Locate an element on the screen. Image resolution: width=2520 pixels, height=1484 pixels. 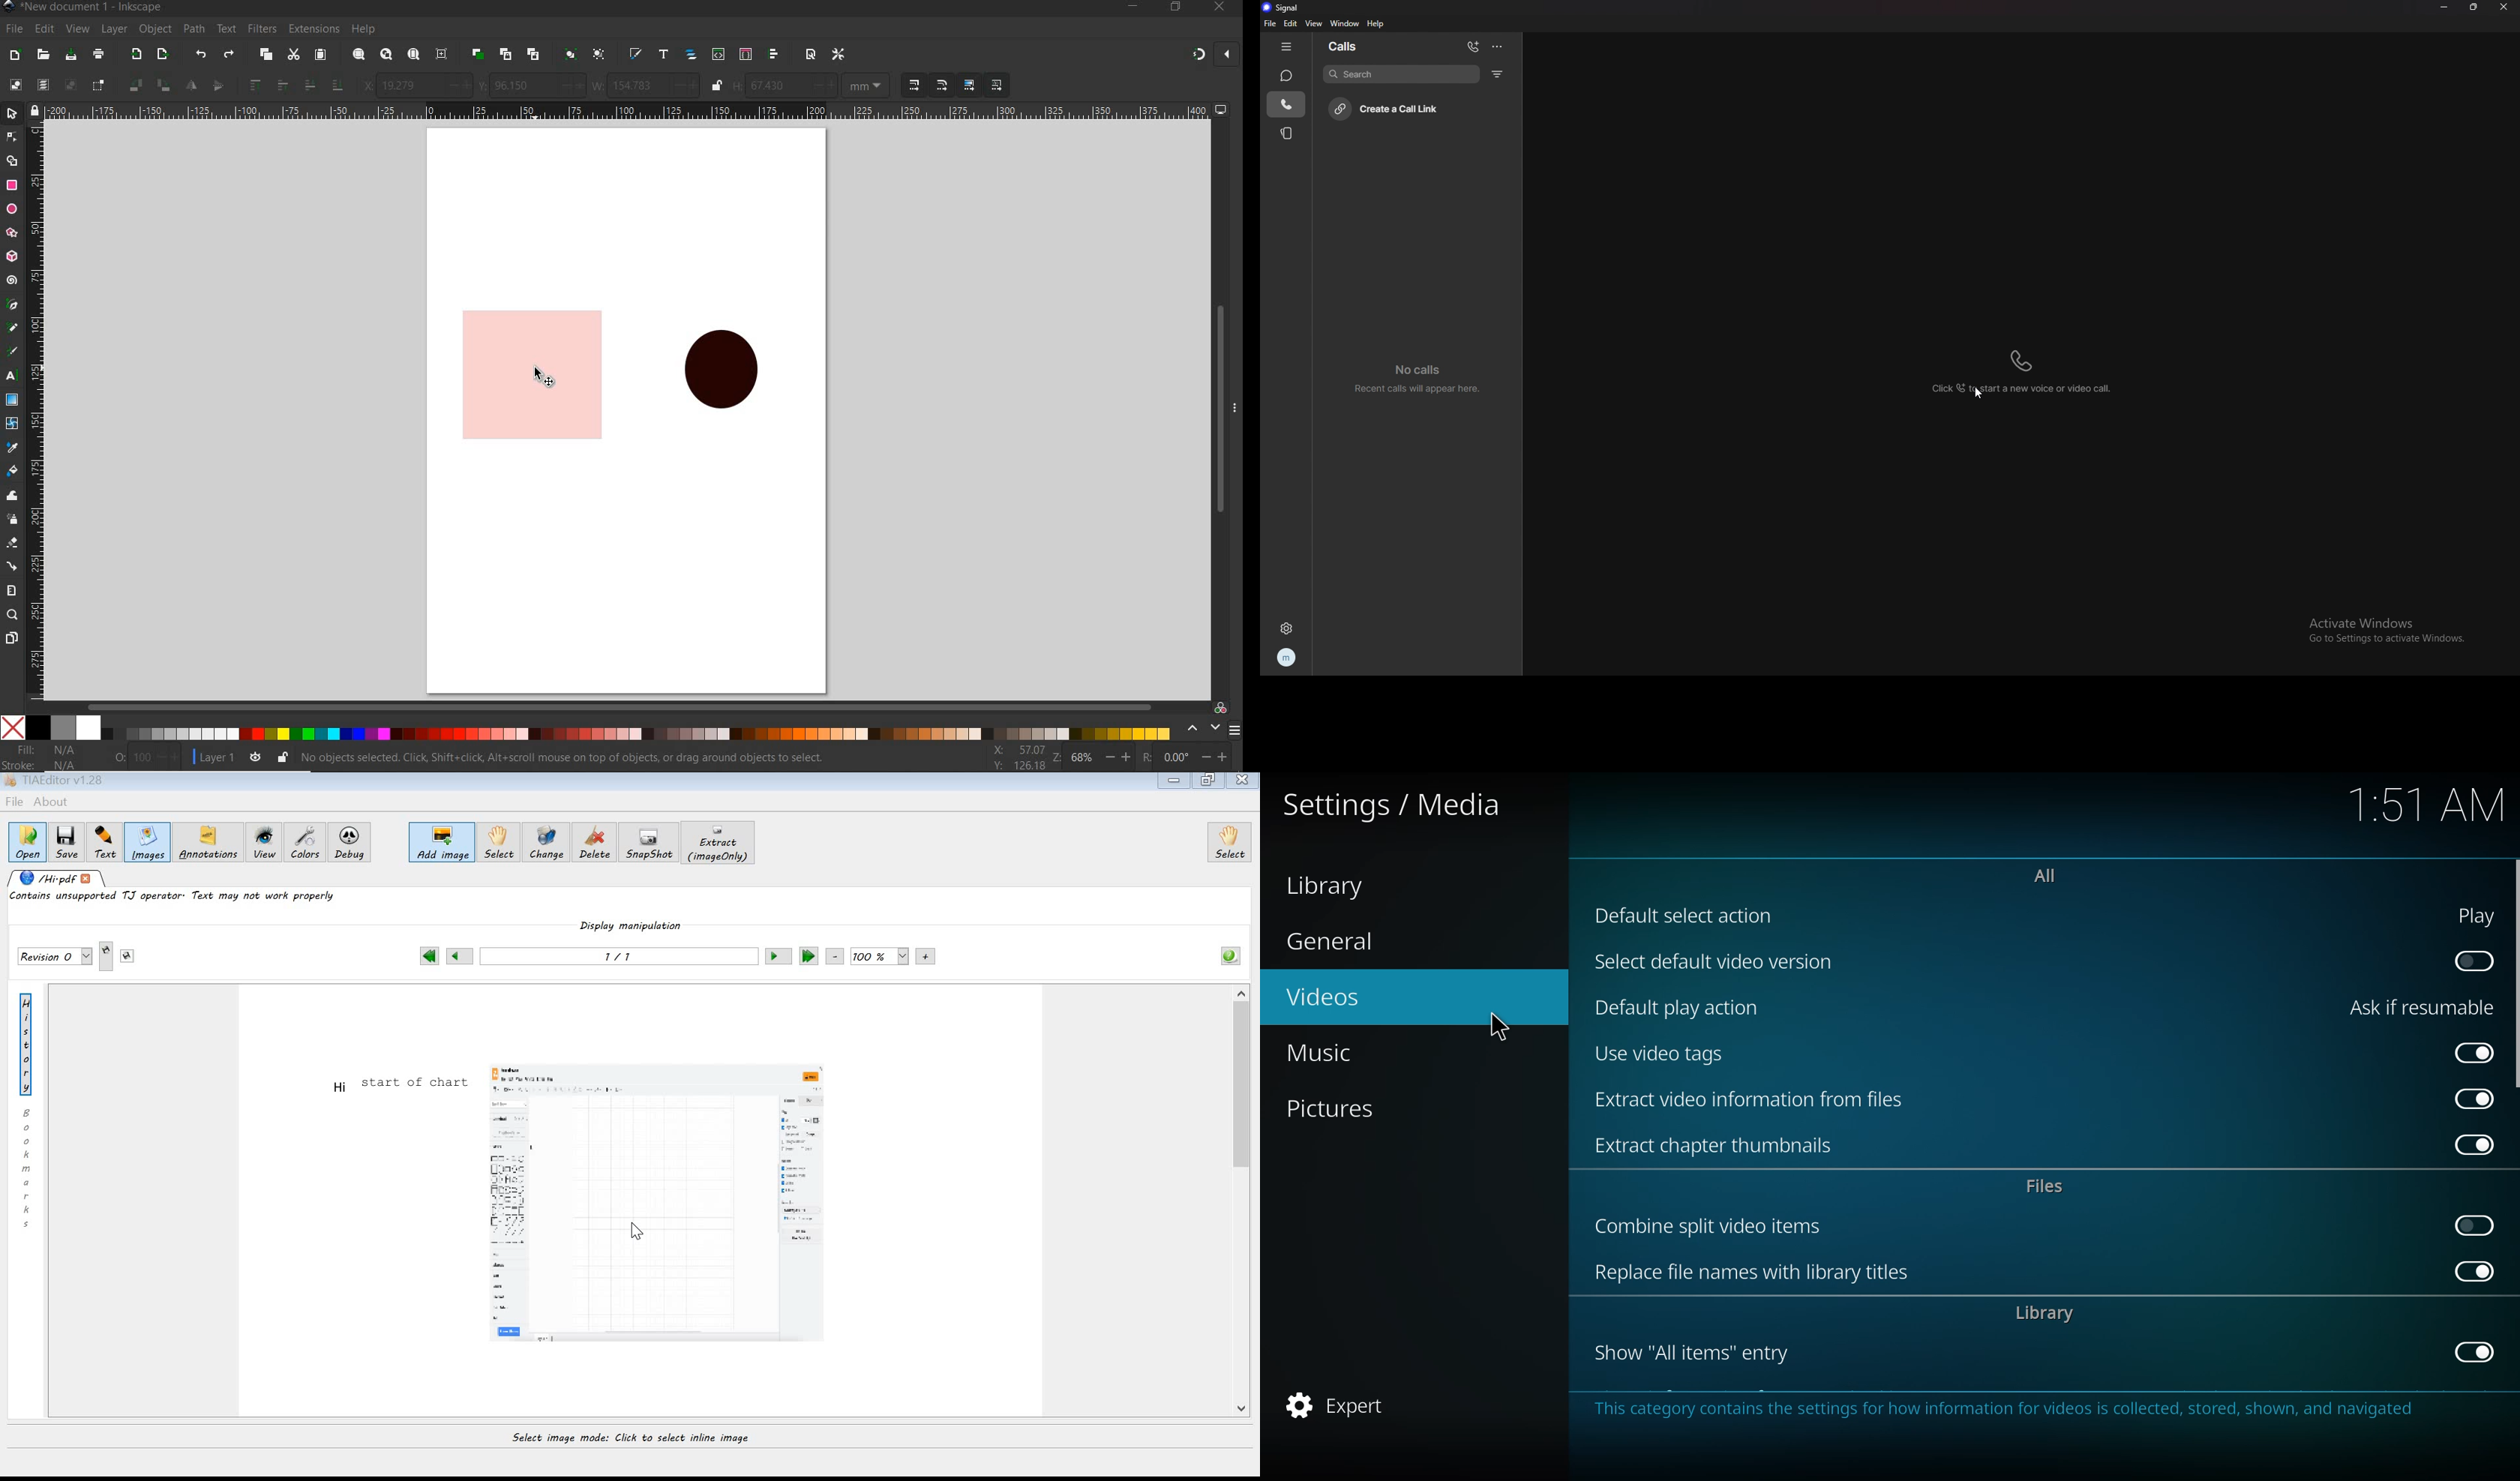
no object selected is located at coordinates (560, 760).